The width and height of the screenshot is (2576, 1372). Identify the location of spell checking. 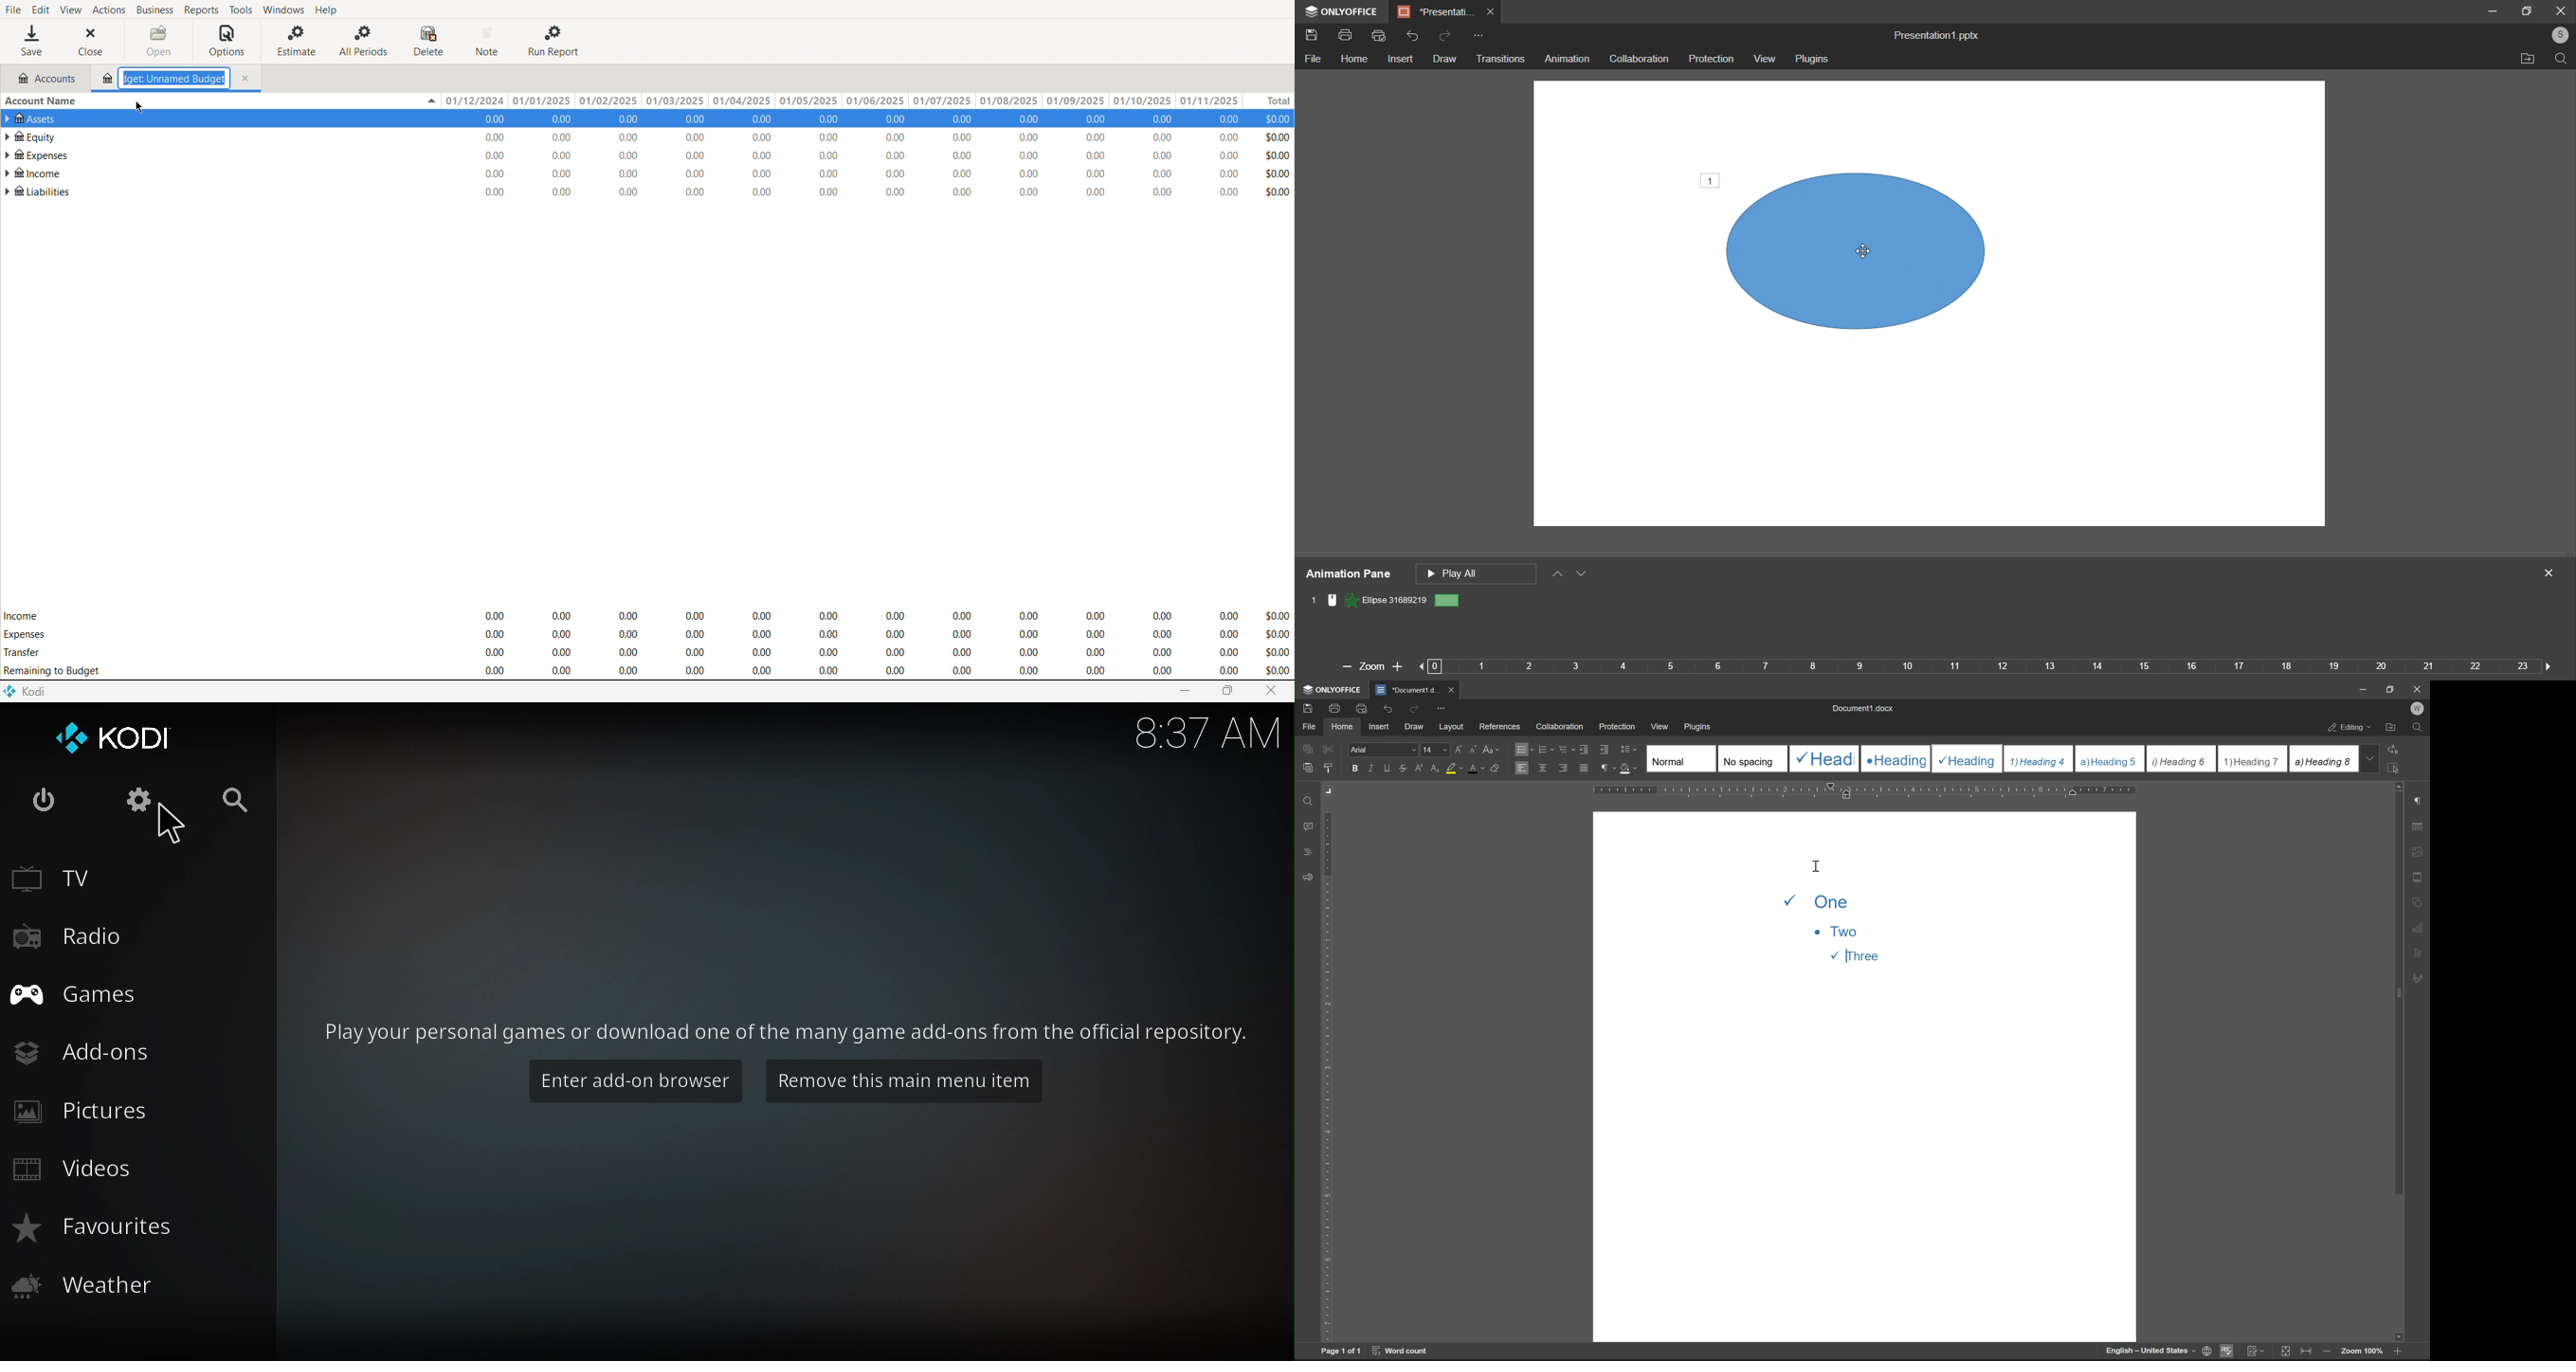
(2226, 1350).